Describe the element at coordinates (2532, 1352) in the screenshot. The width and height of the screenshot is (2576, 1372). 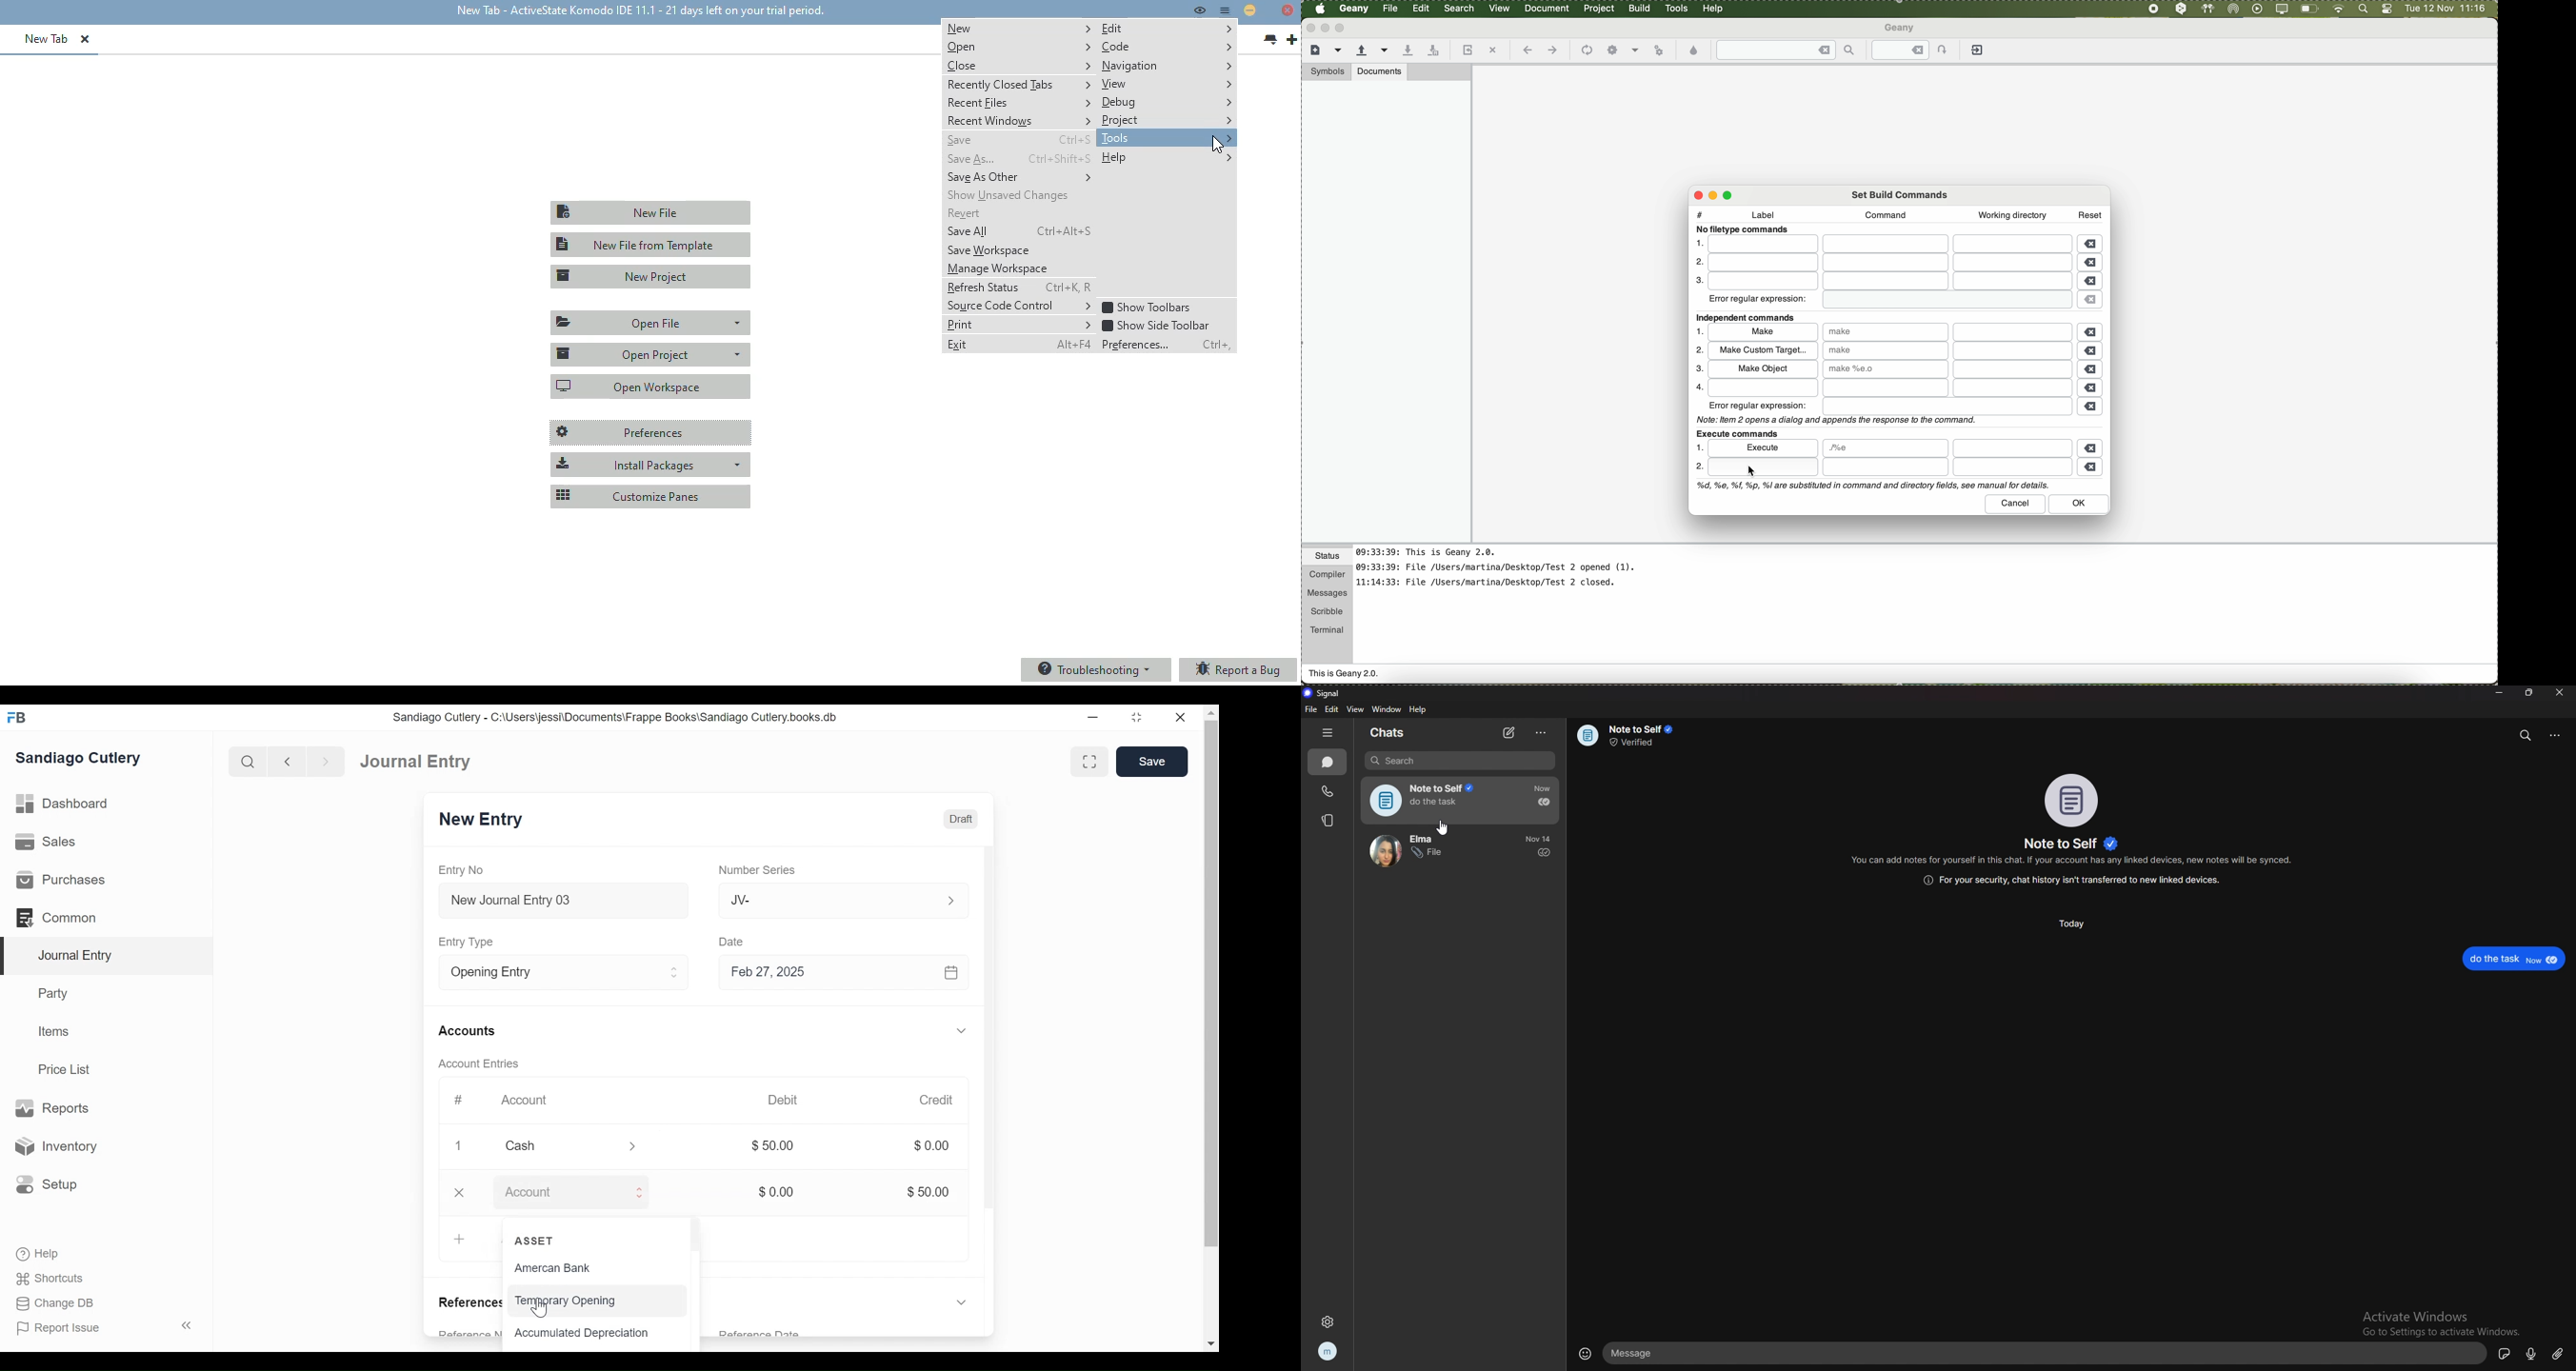
I see `voice message` at that location.